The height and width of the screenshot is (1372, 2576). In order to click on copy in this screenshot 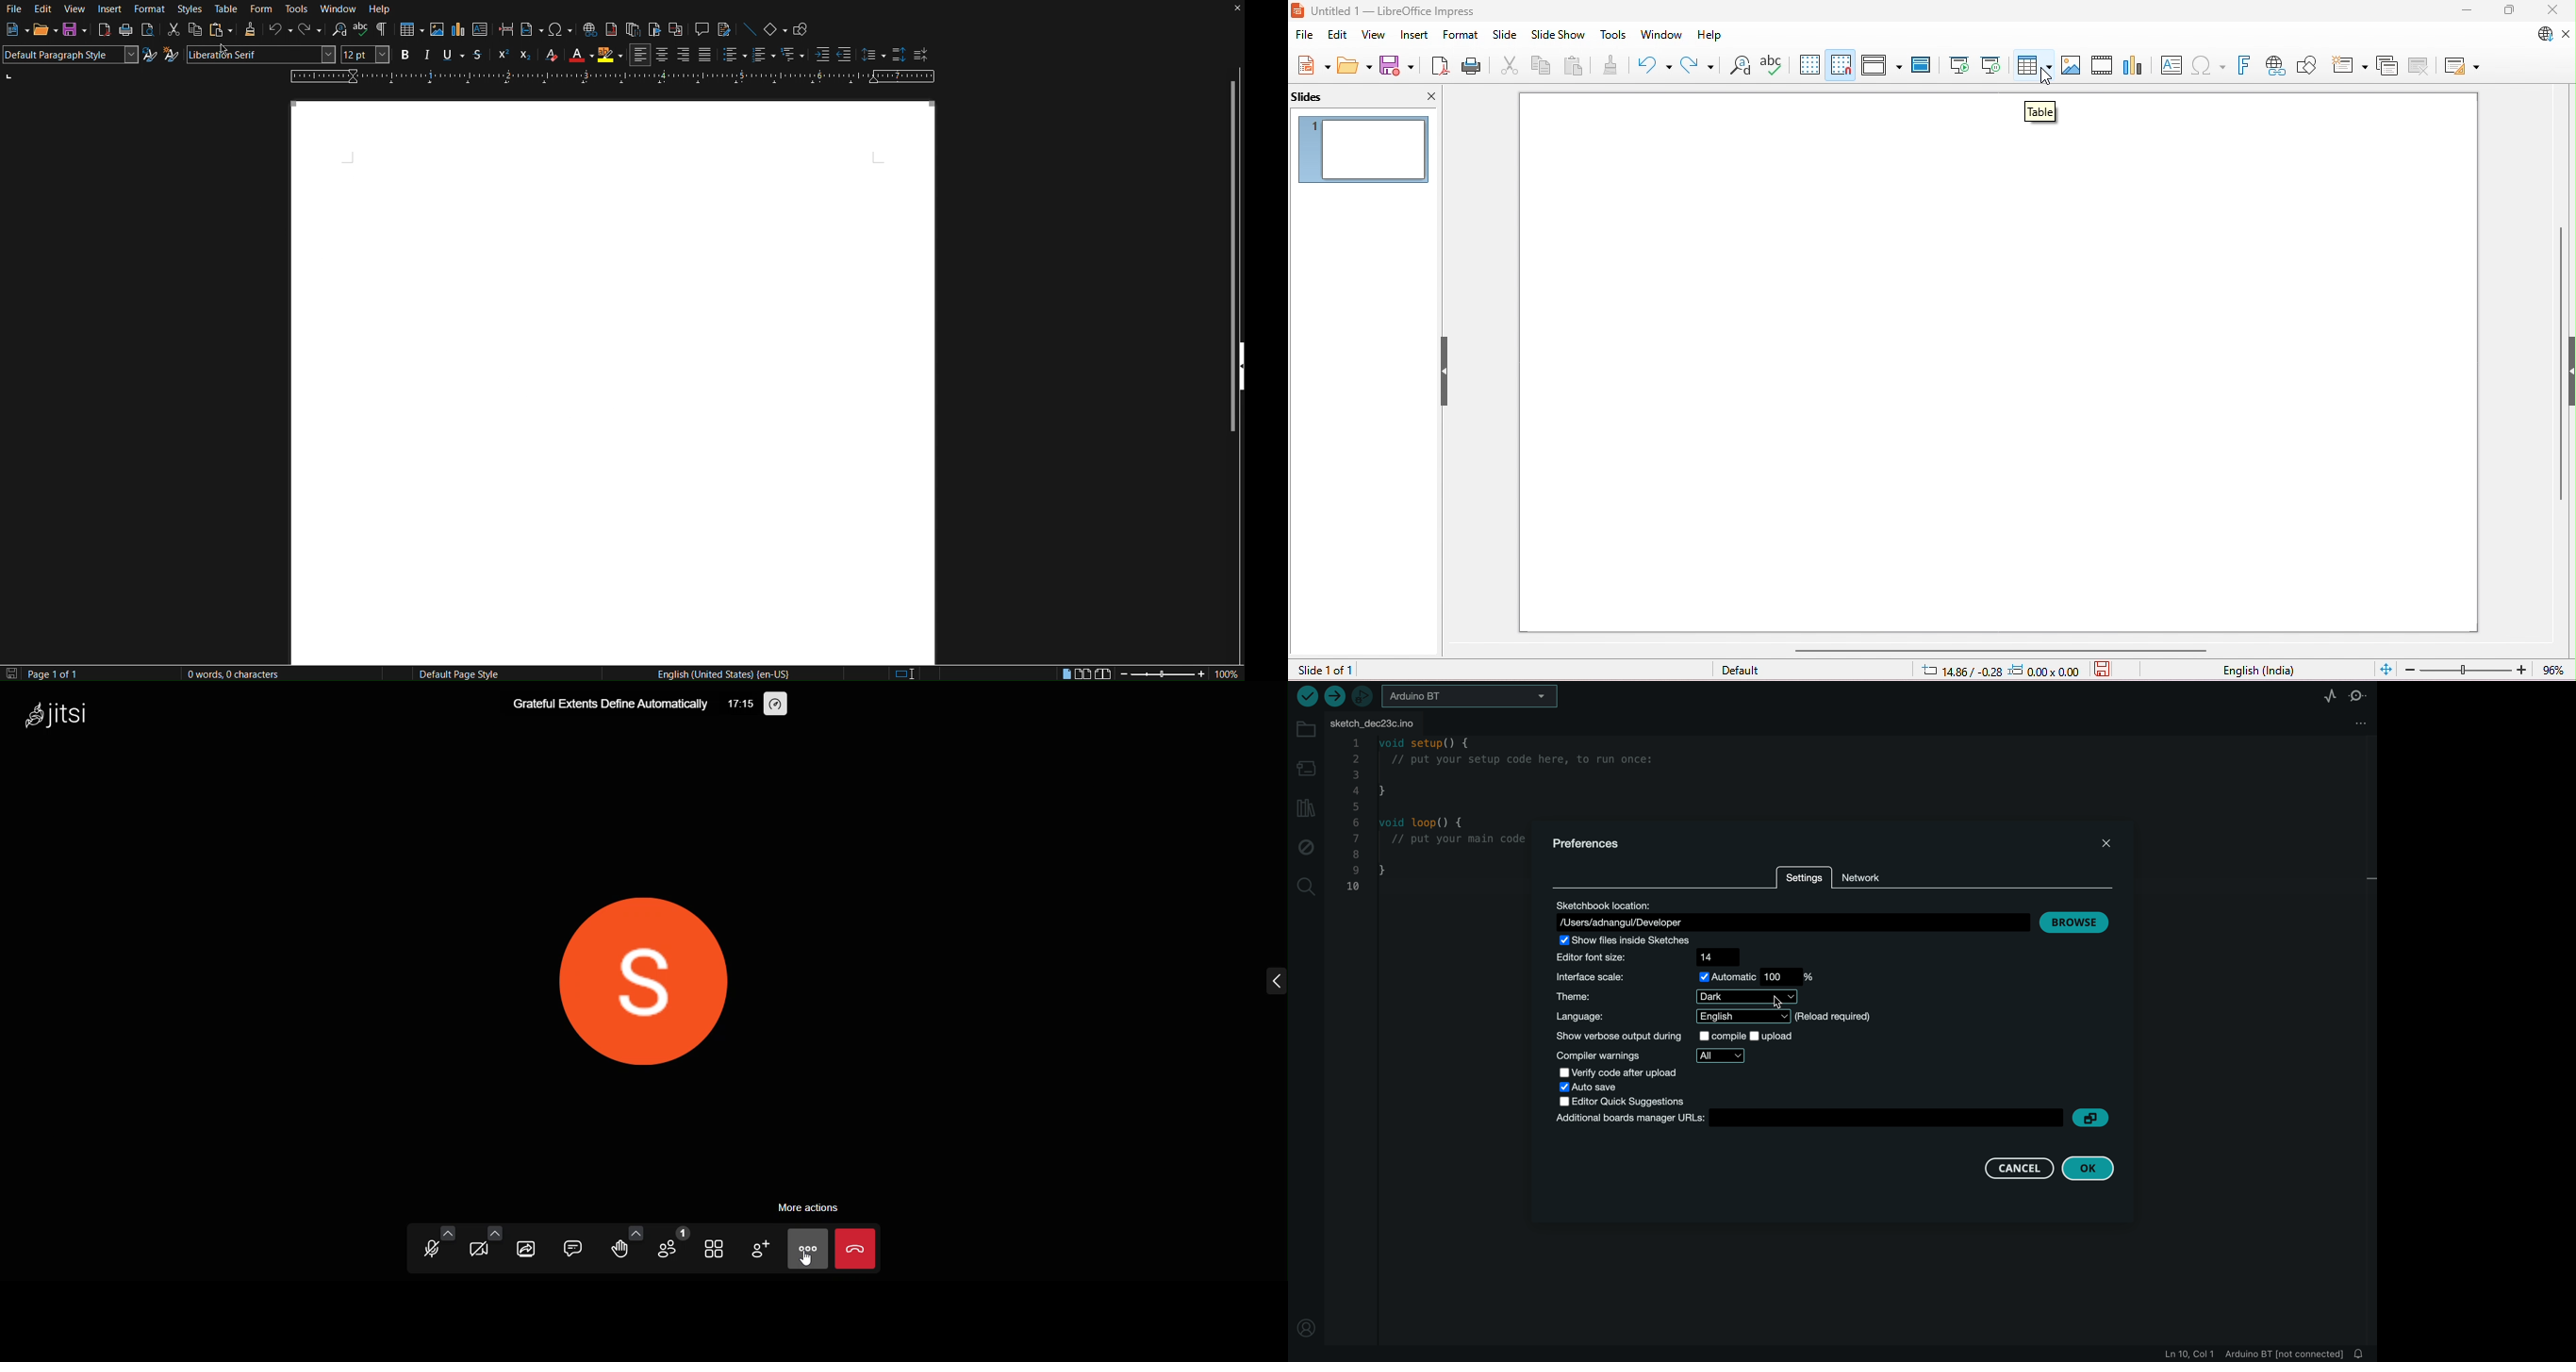, I will do `click(1543, 67)`.